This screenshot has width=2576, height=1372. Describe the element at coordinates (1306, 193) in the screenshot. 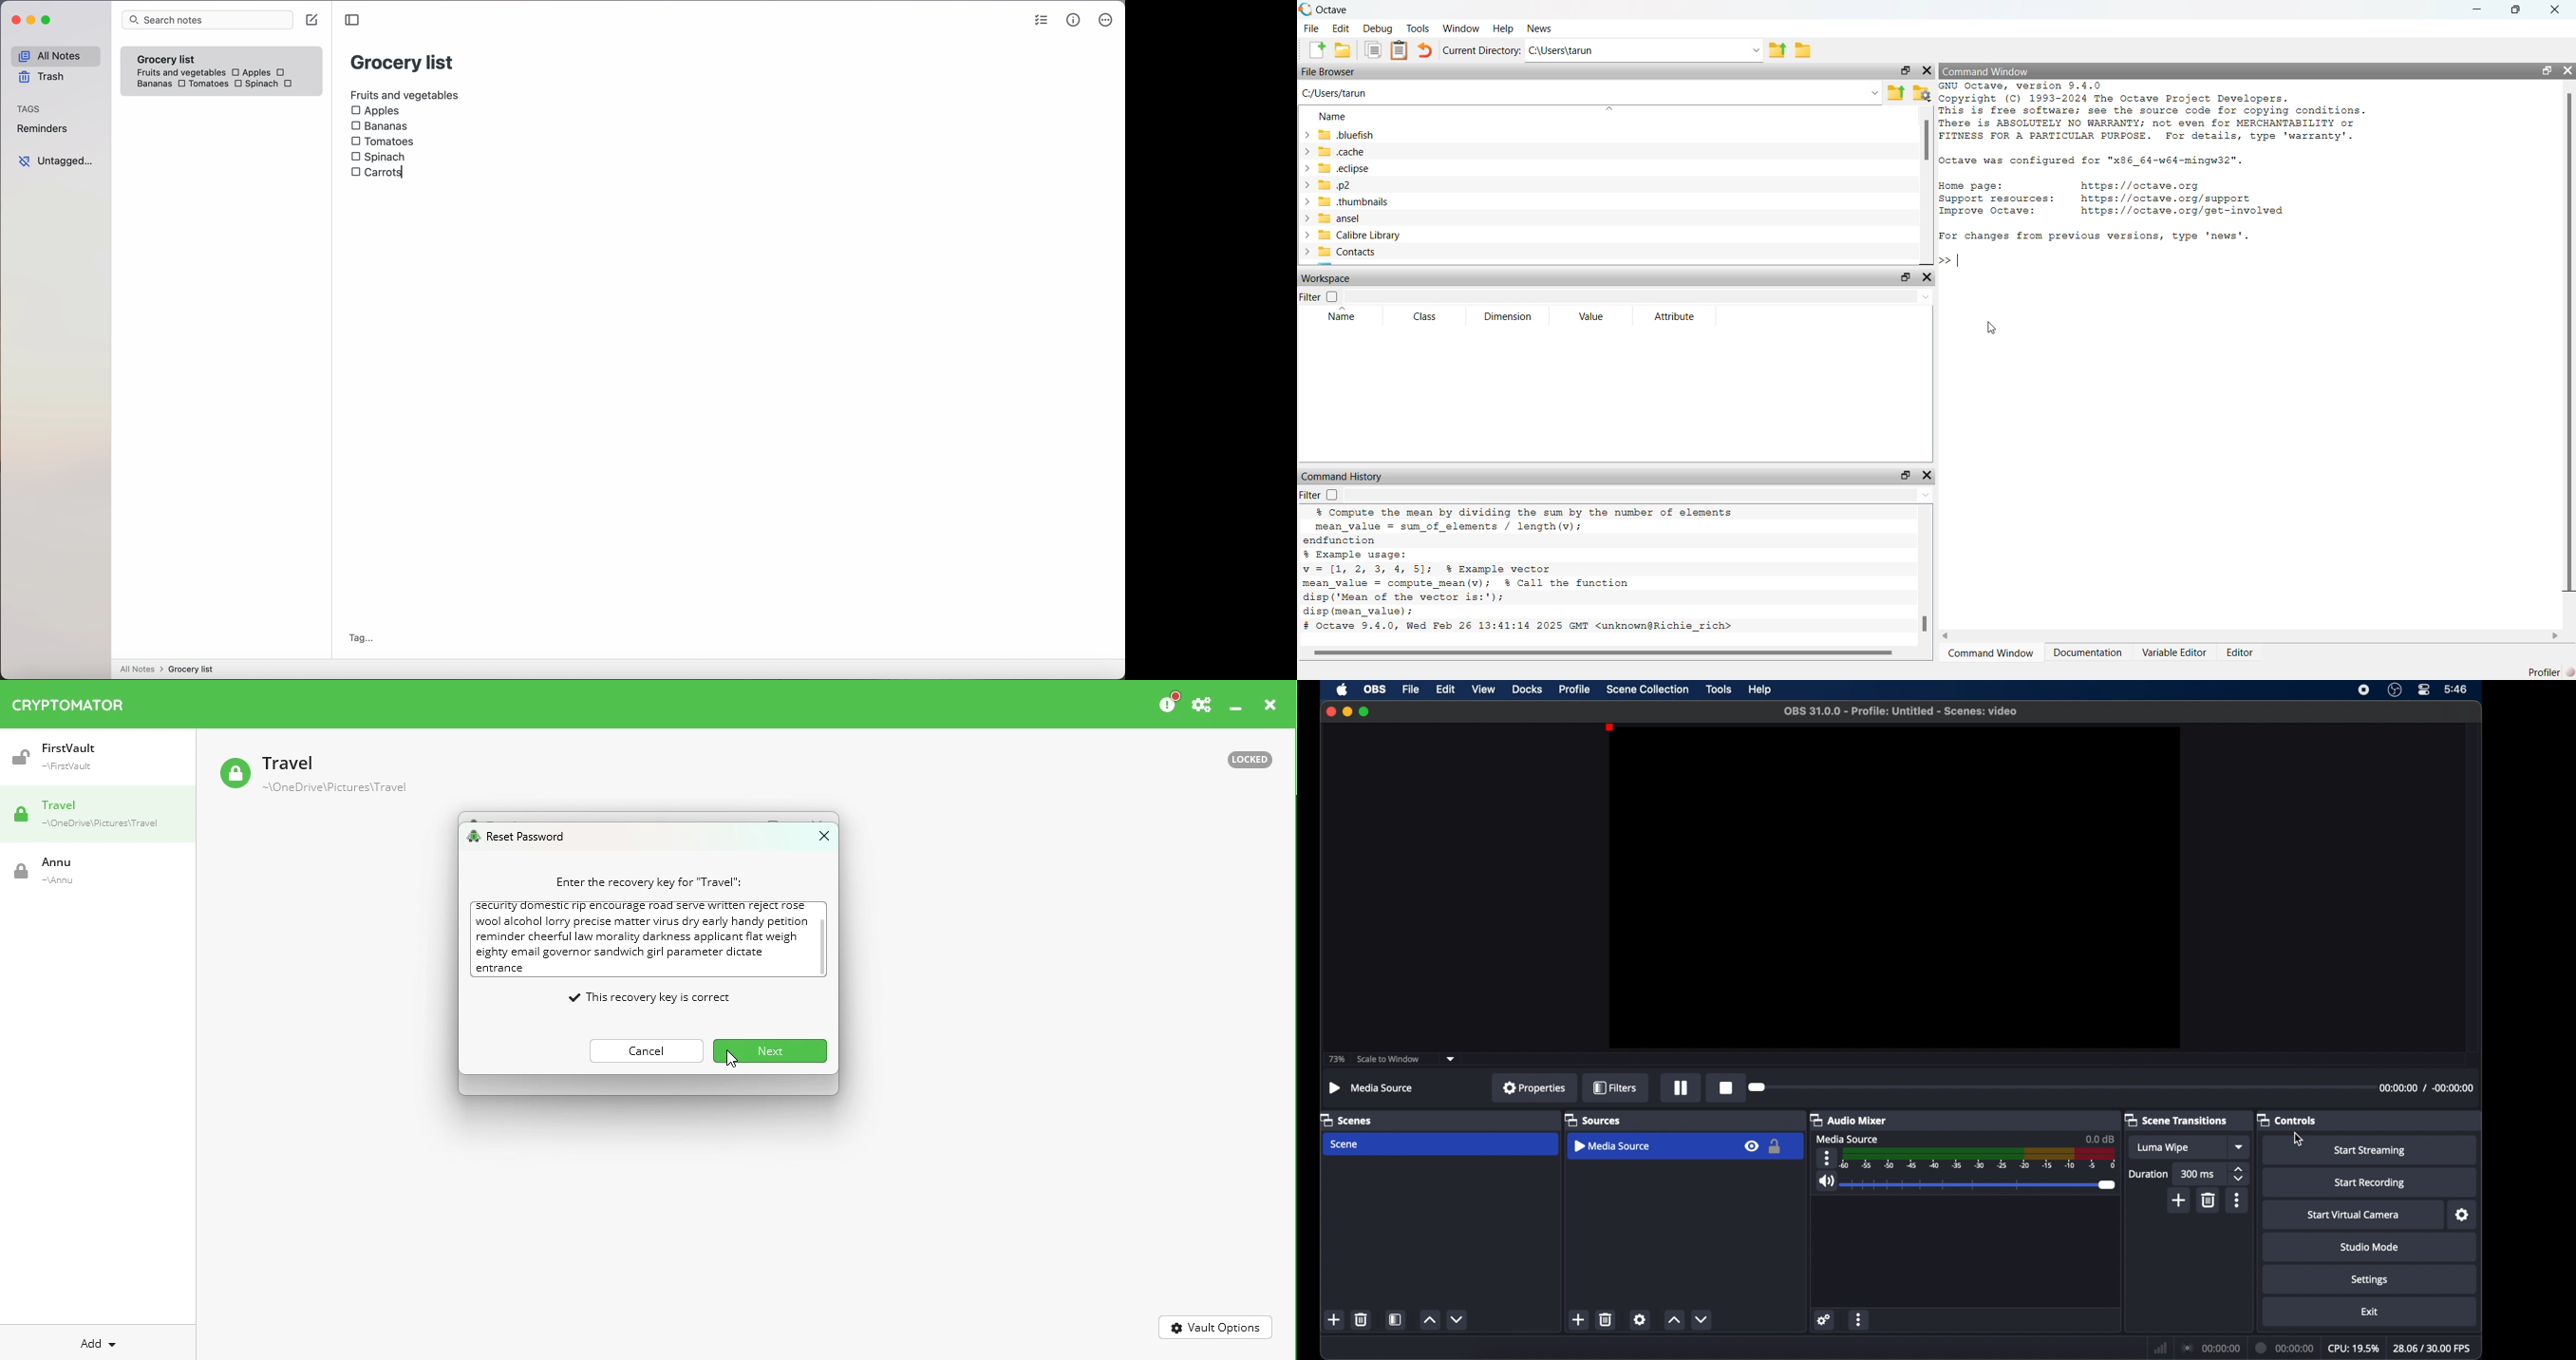

I see `expand/collapse` at that location.